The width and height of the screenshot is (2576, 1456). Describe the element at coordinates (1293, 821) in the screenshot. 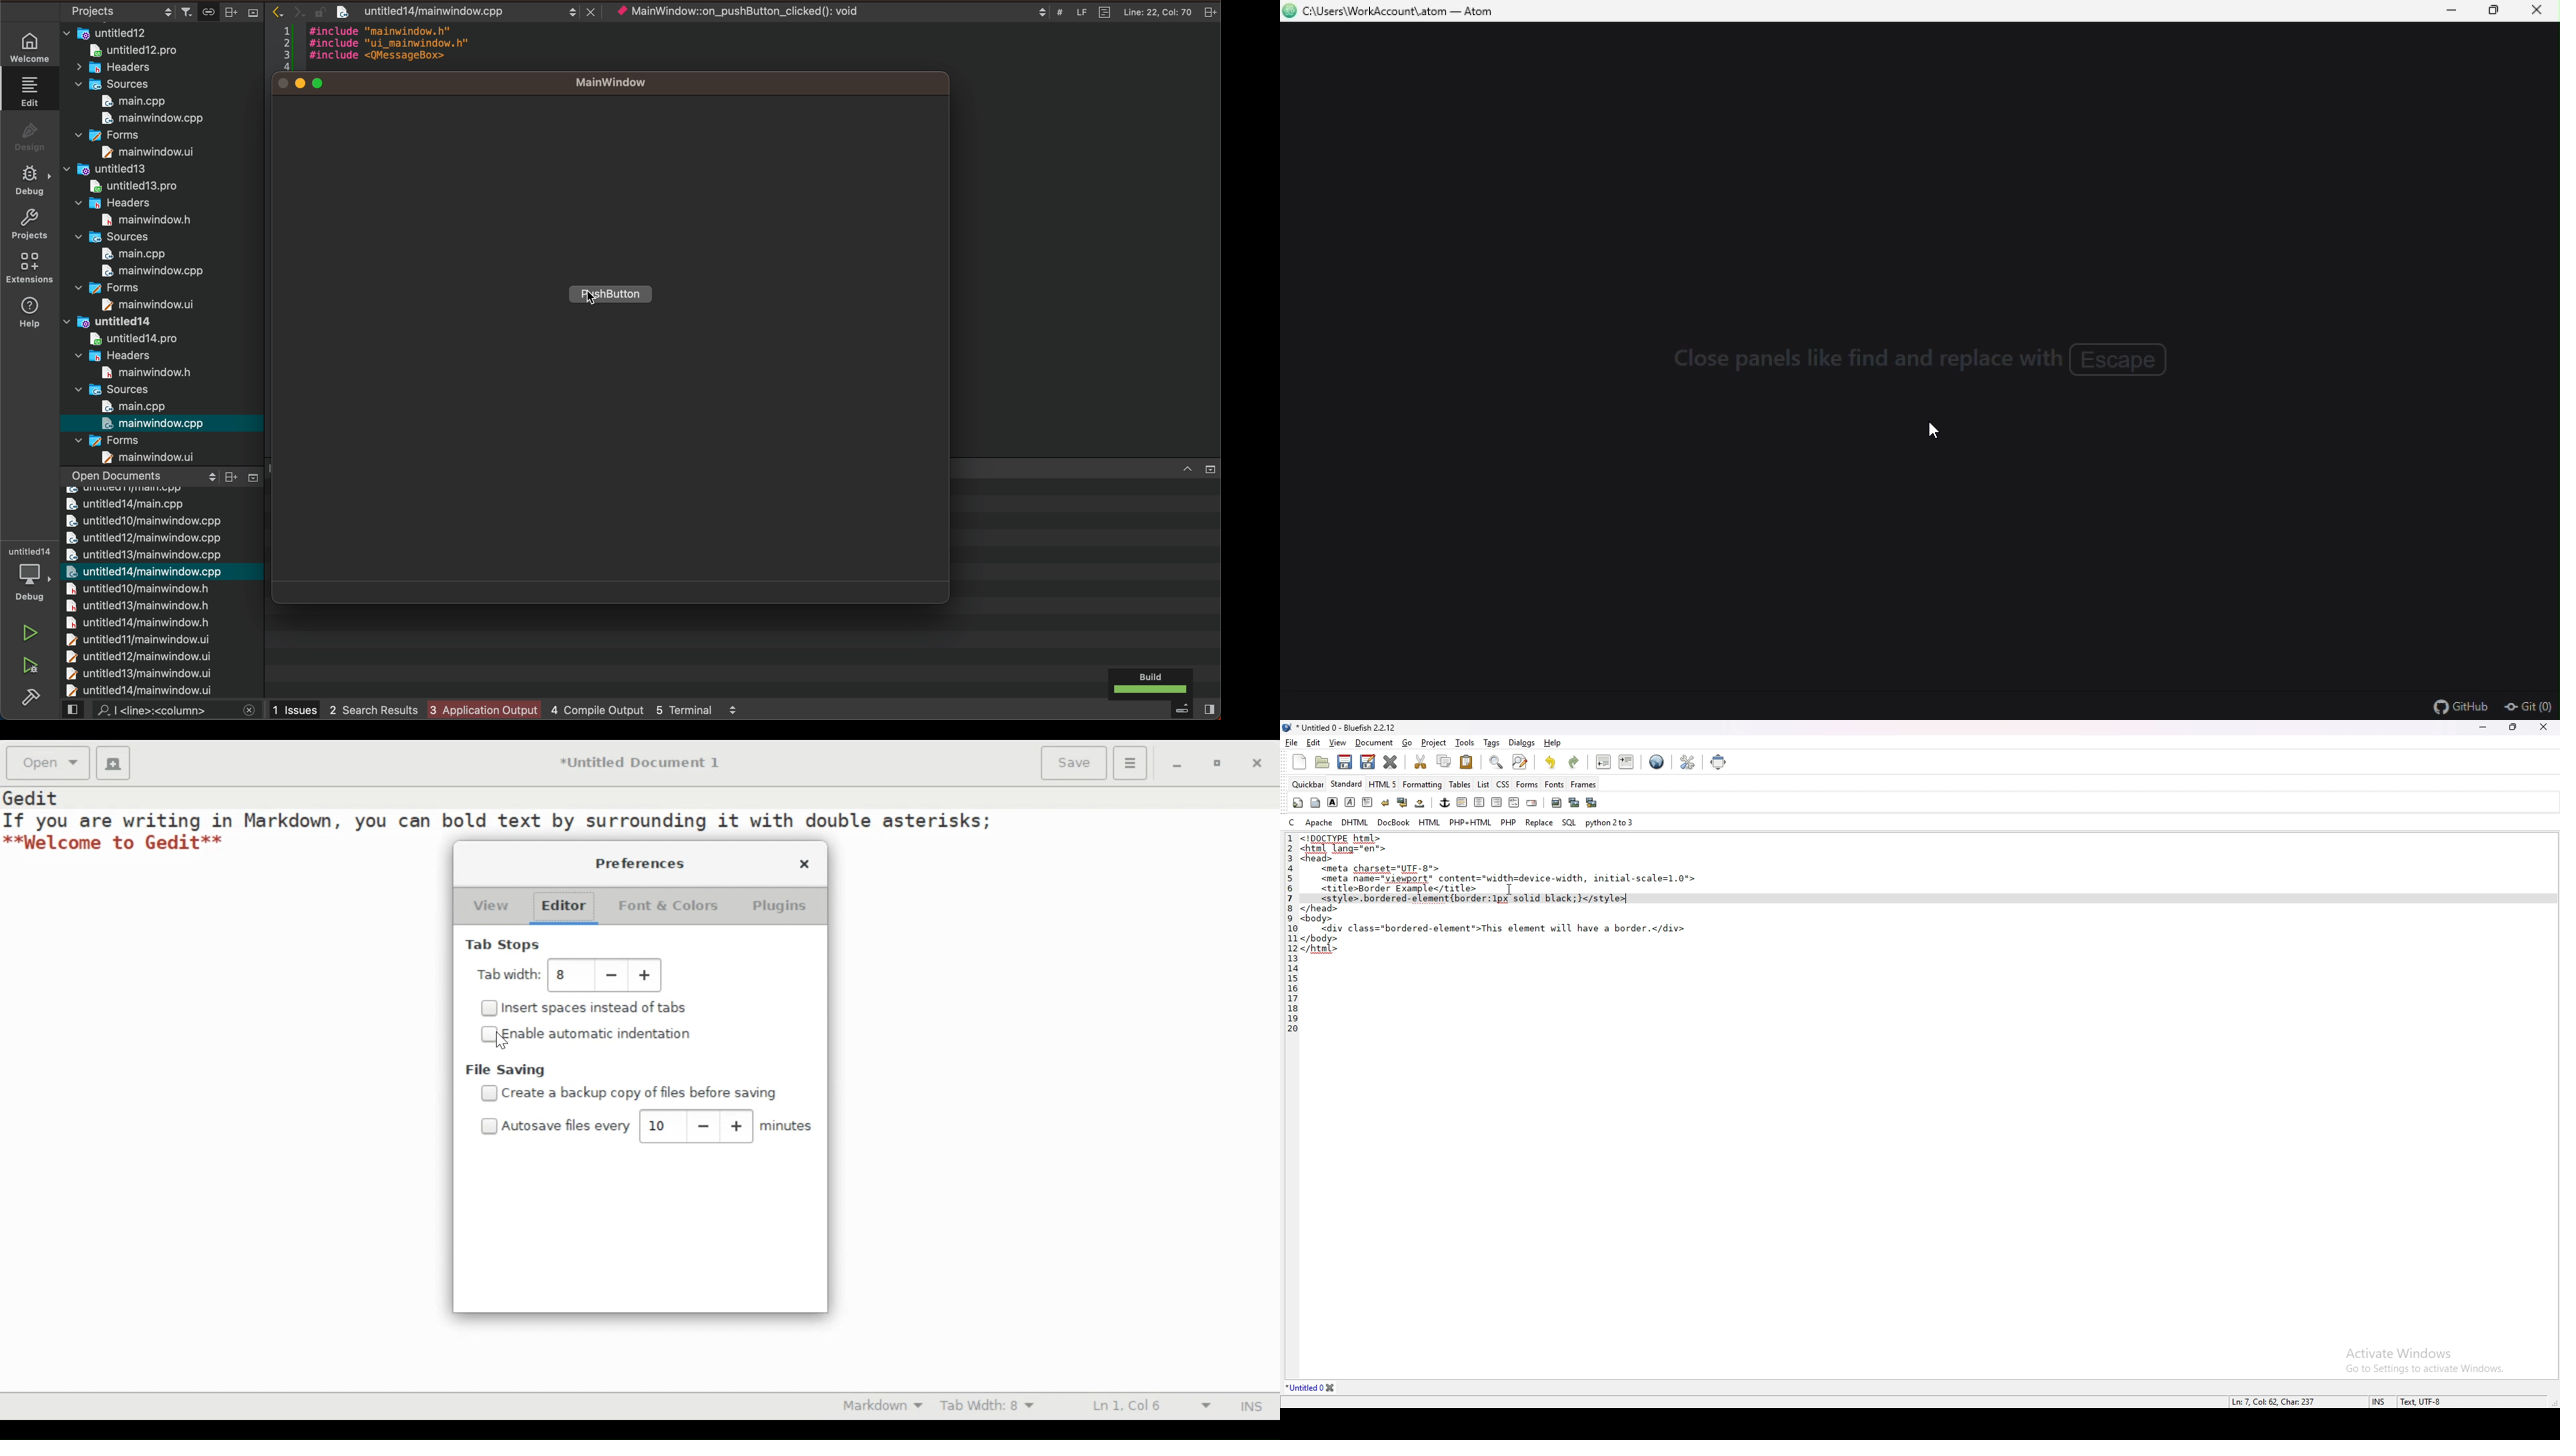

I see `c` at that location.